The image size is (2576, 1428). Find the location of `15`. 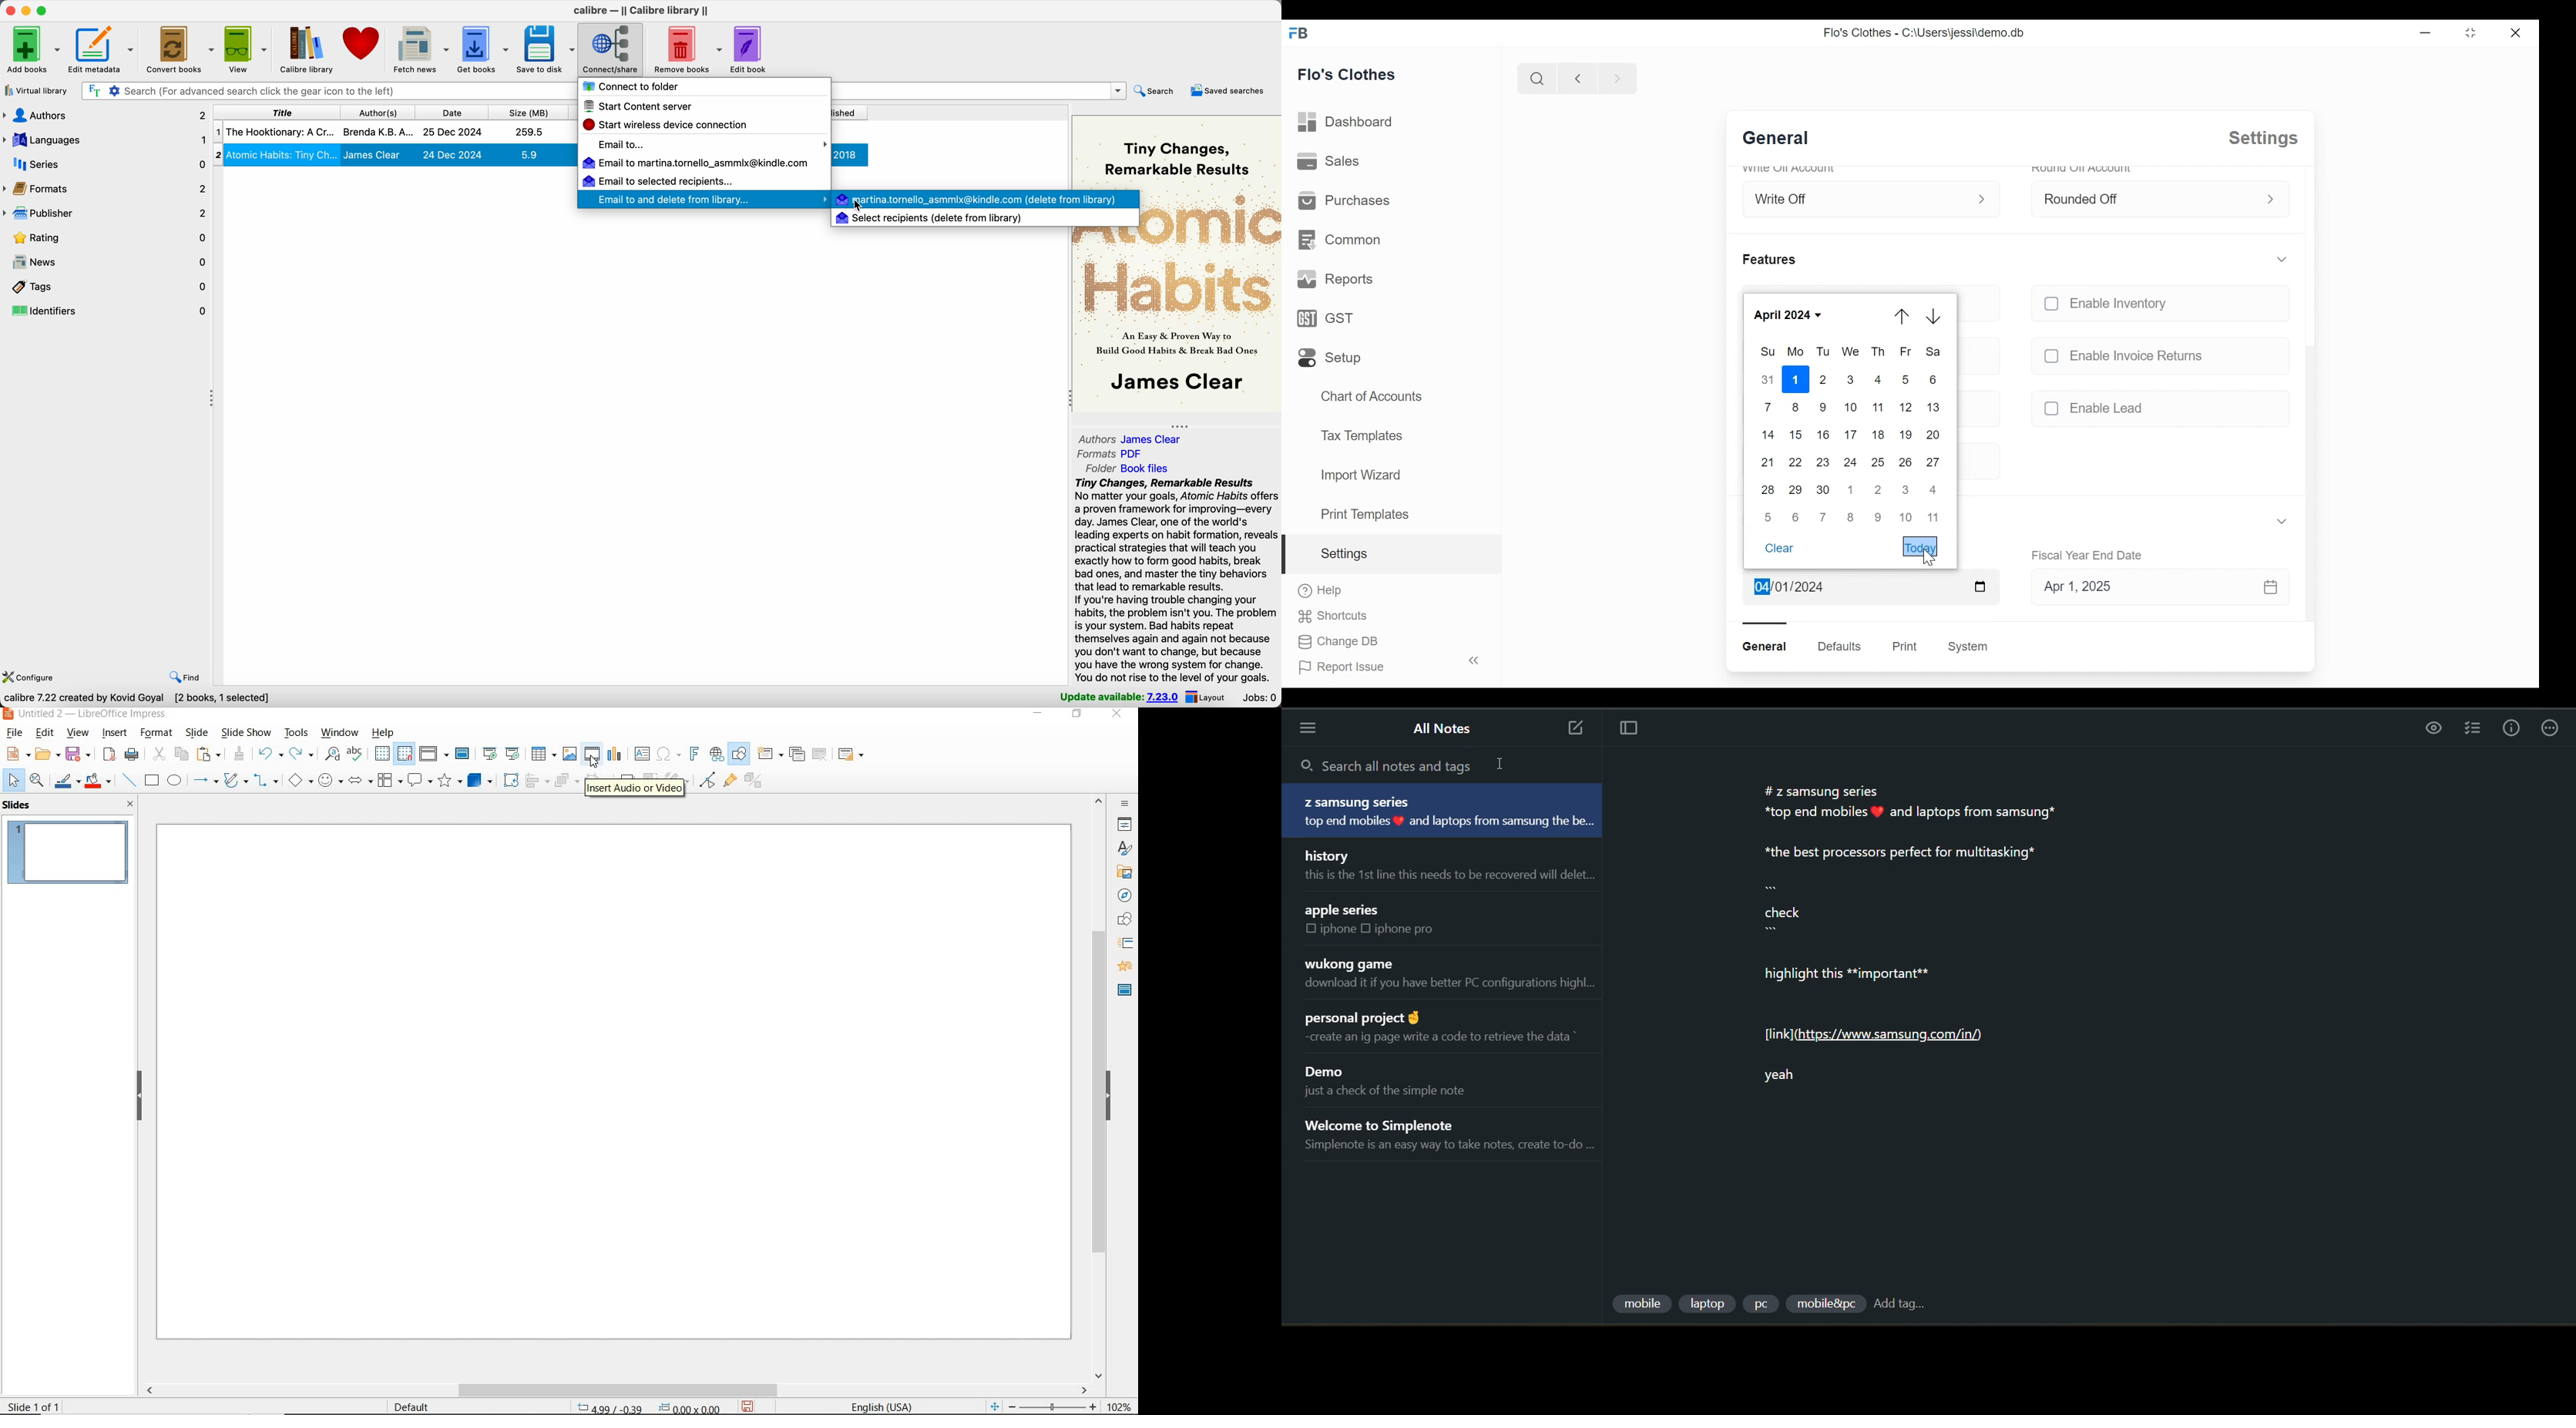

15 is located at coordinates (1795, 434).